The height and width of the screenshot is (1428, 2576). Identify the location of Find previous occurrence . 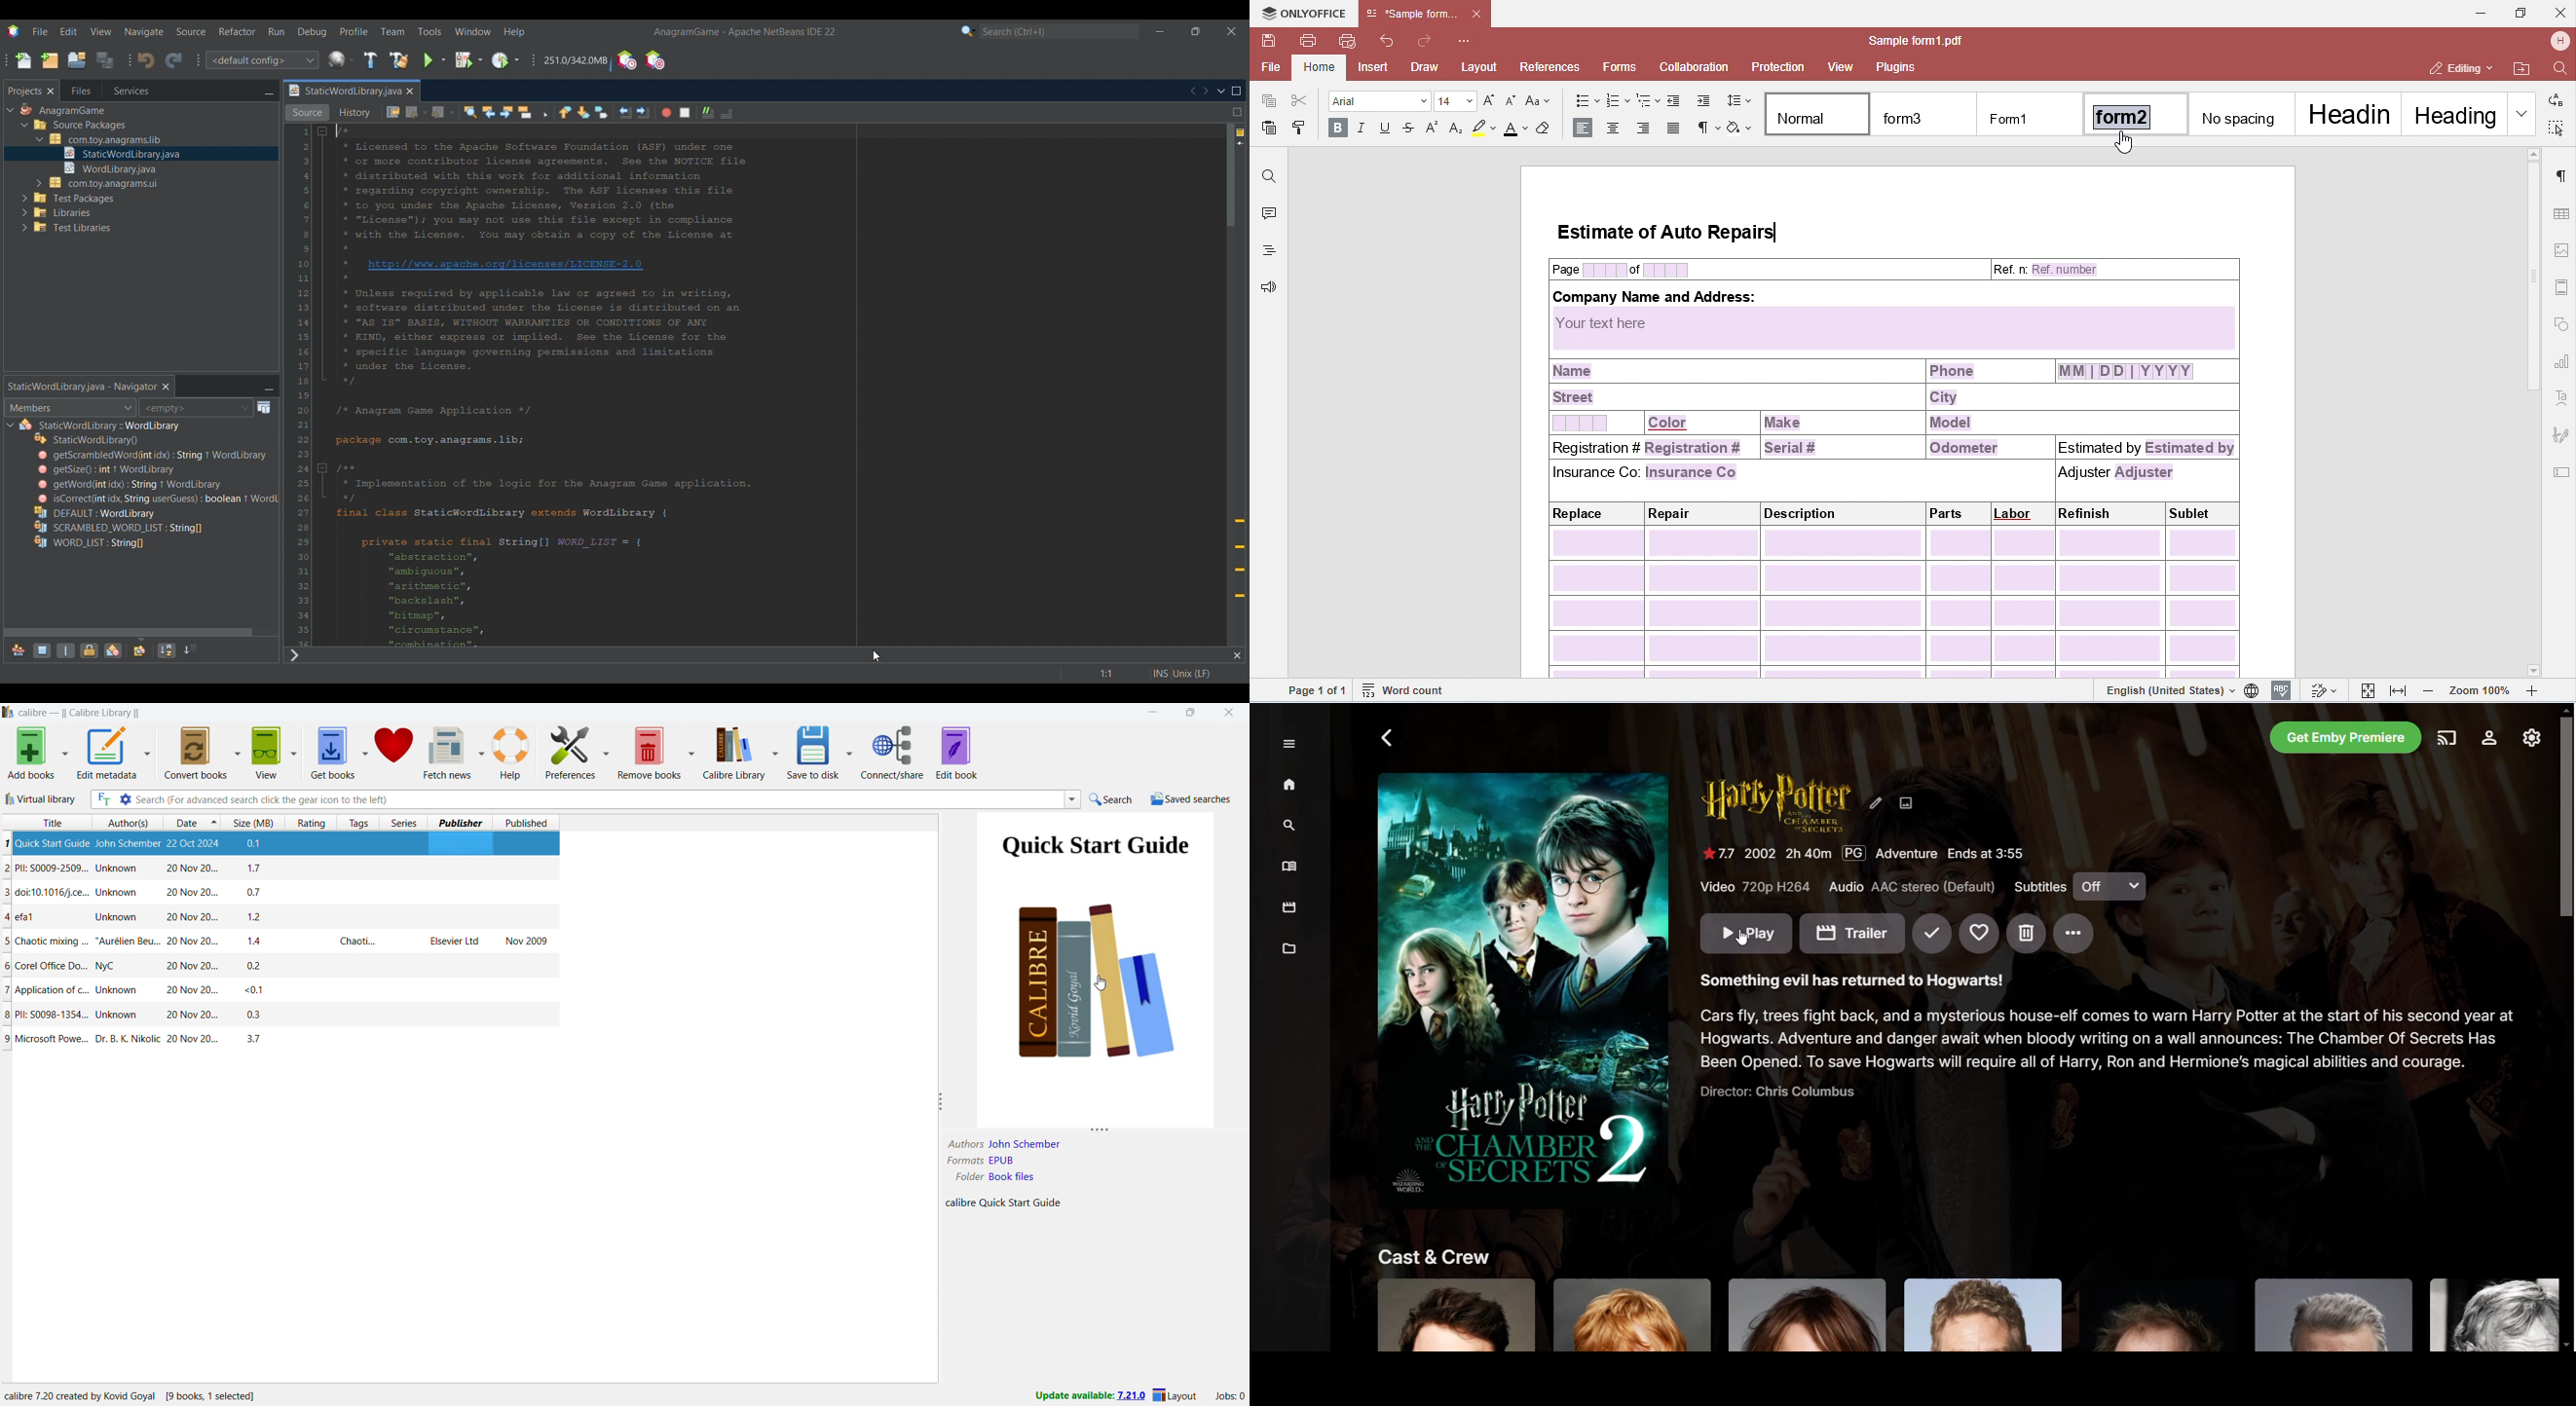
(489, 113).